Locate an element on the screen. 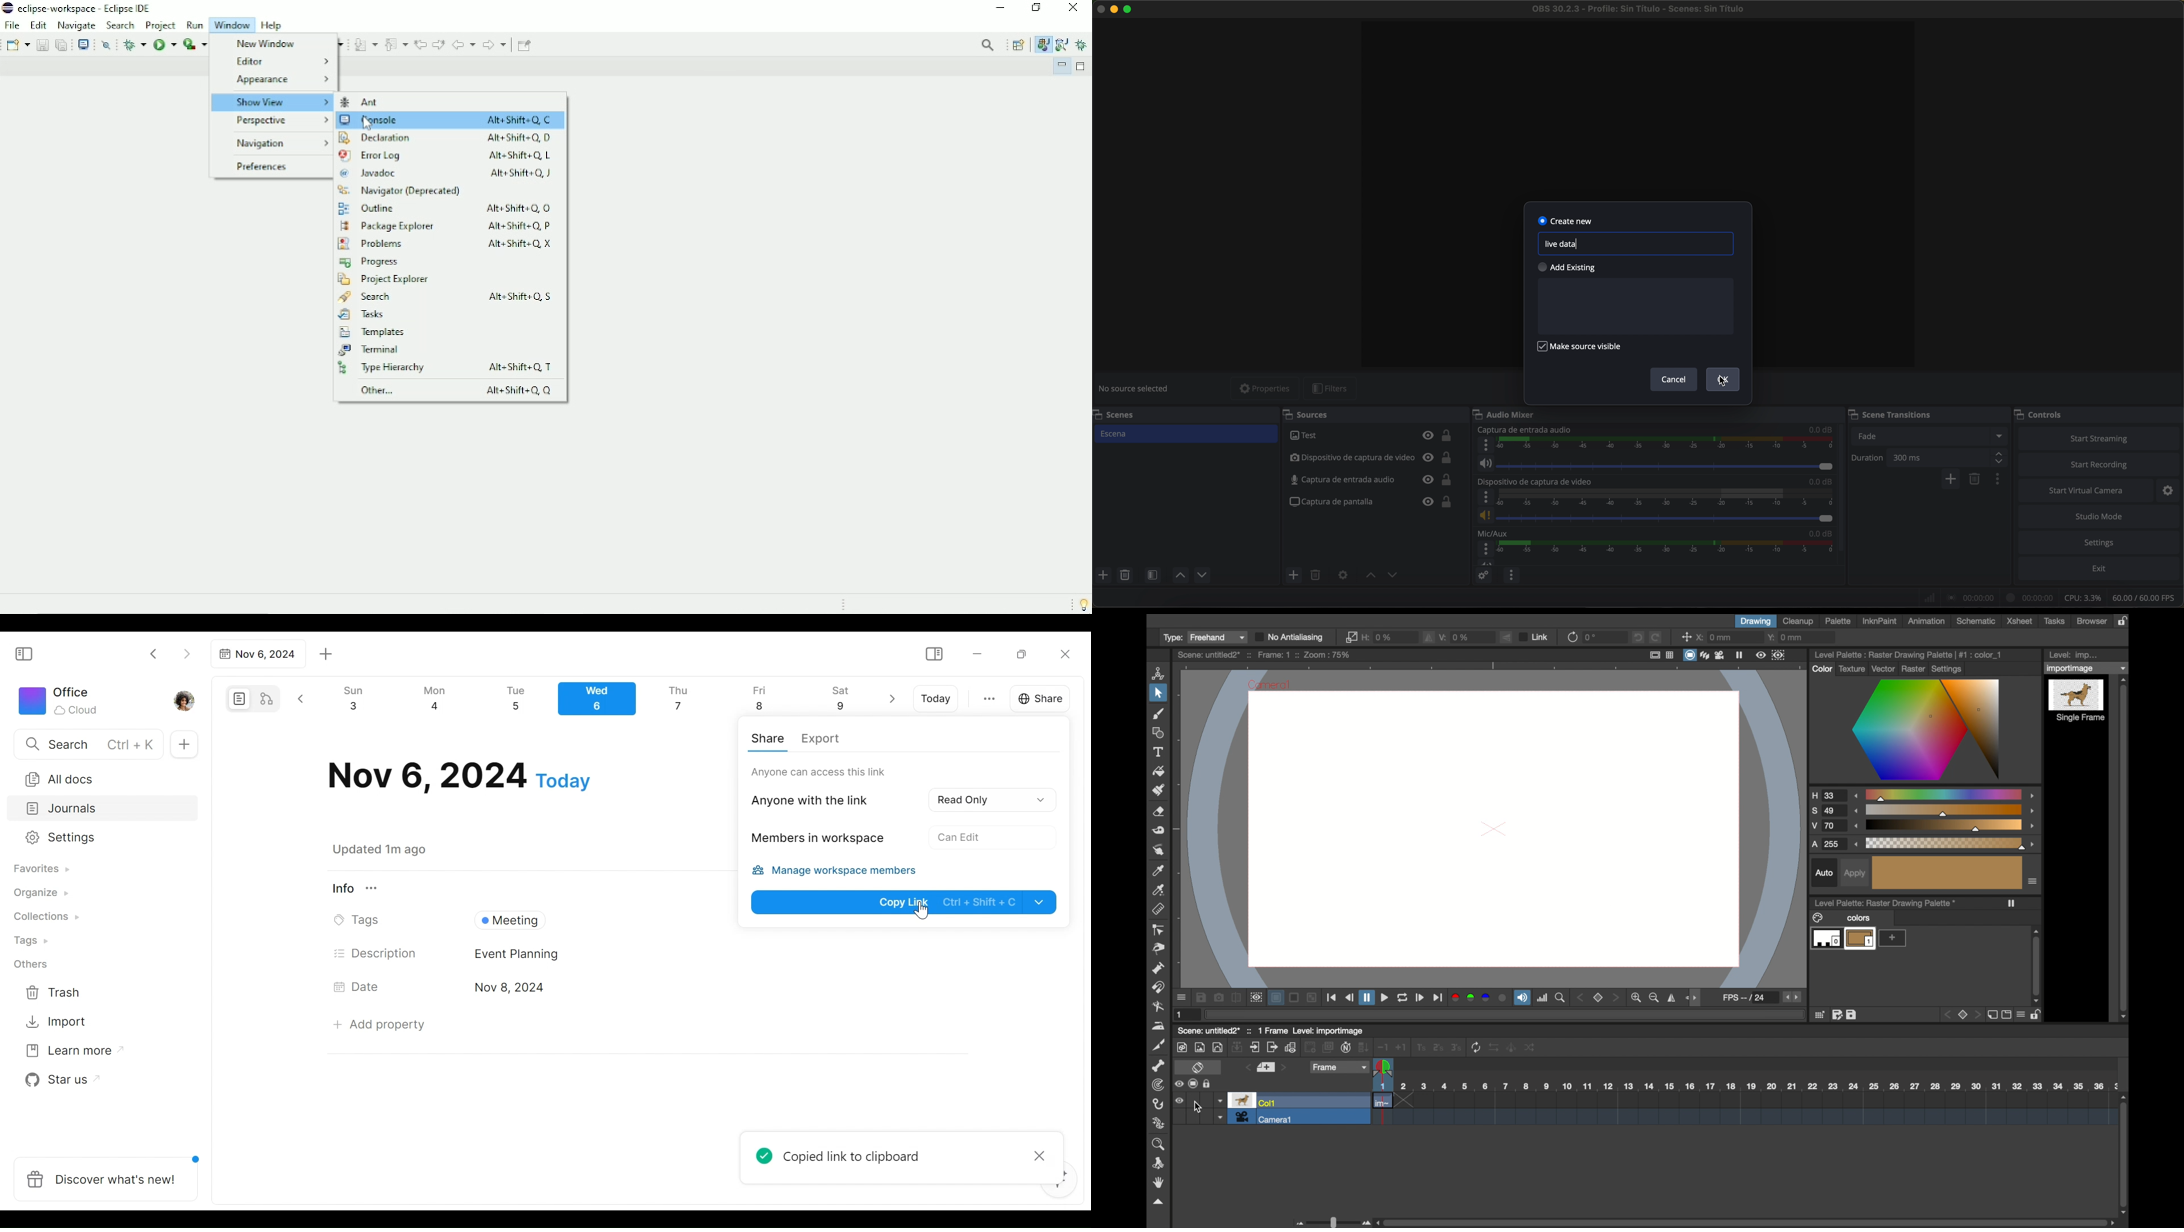  no source selected is located at coordinates (1136, 388).